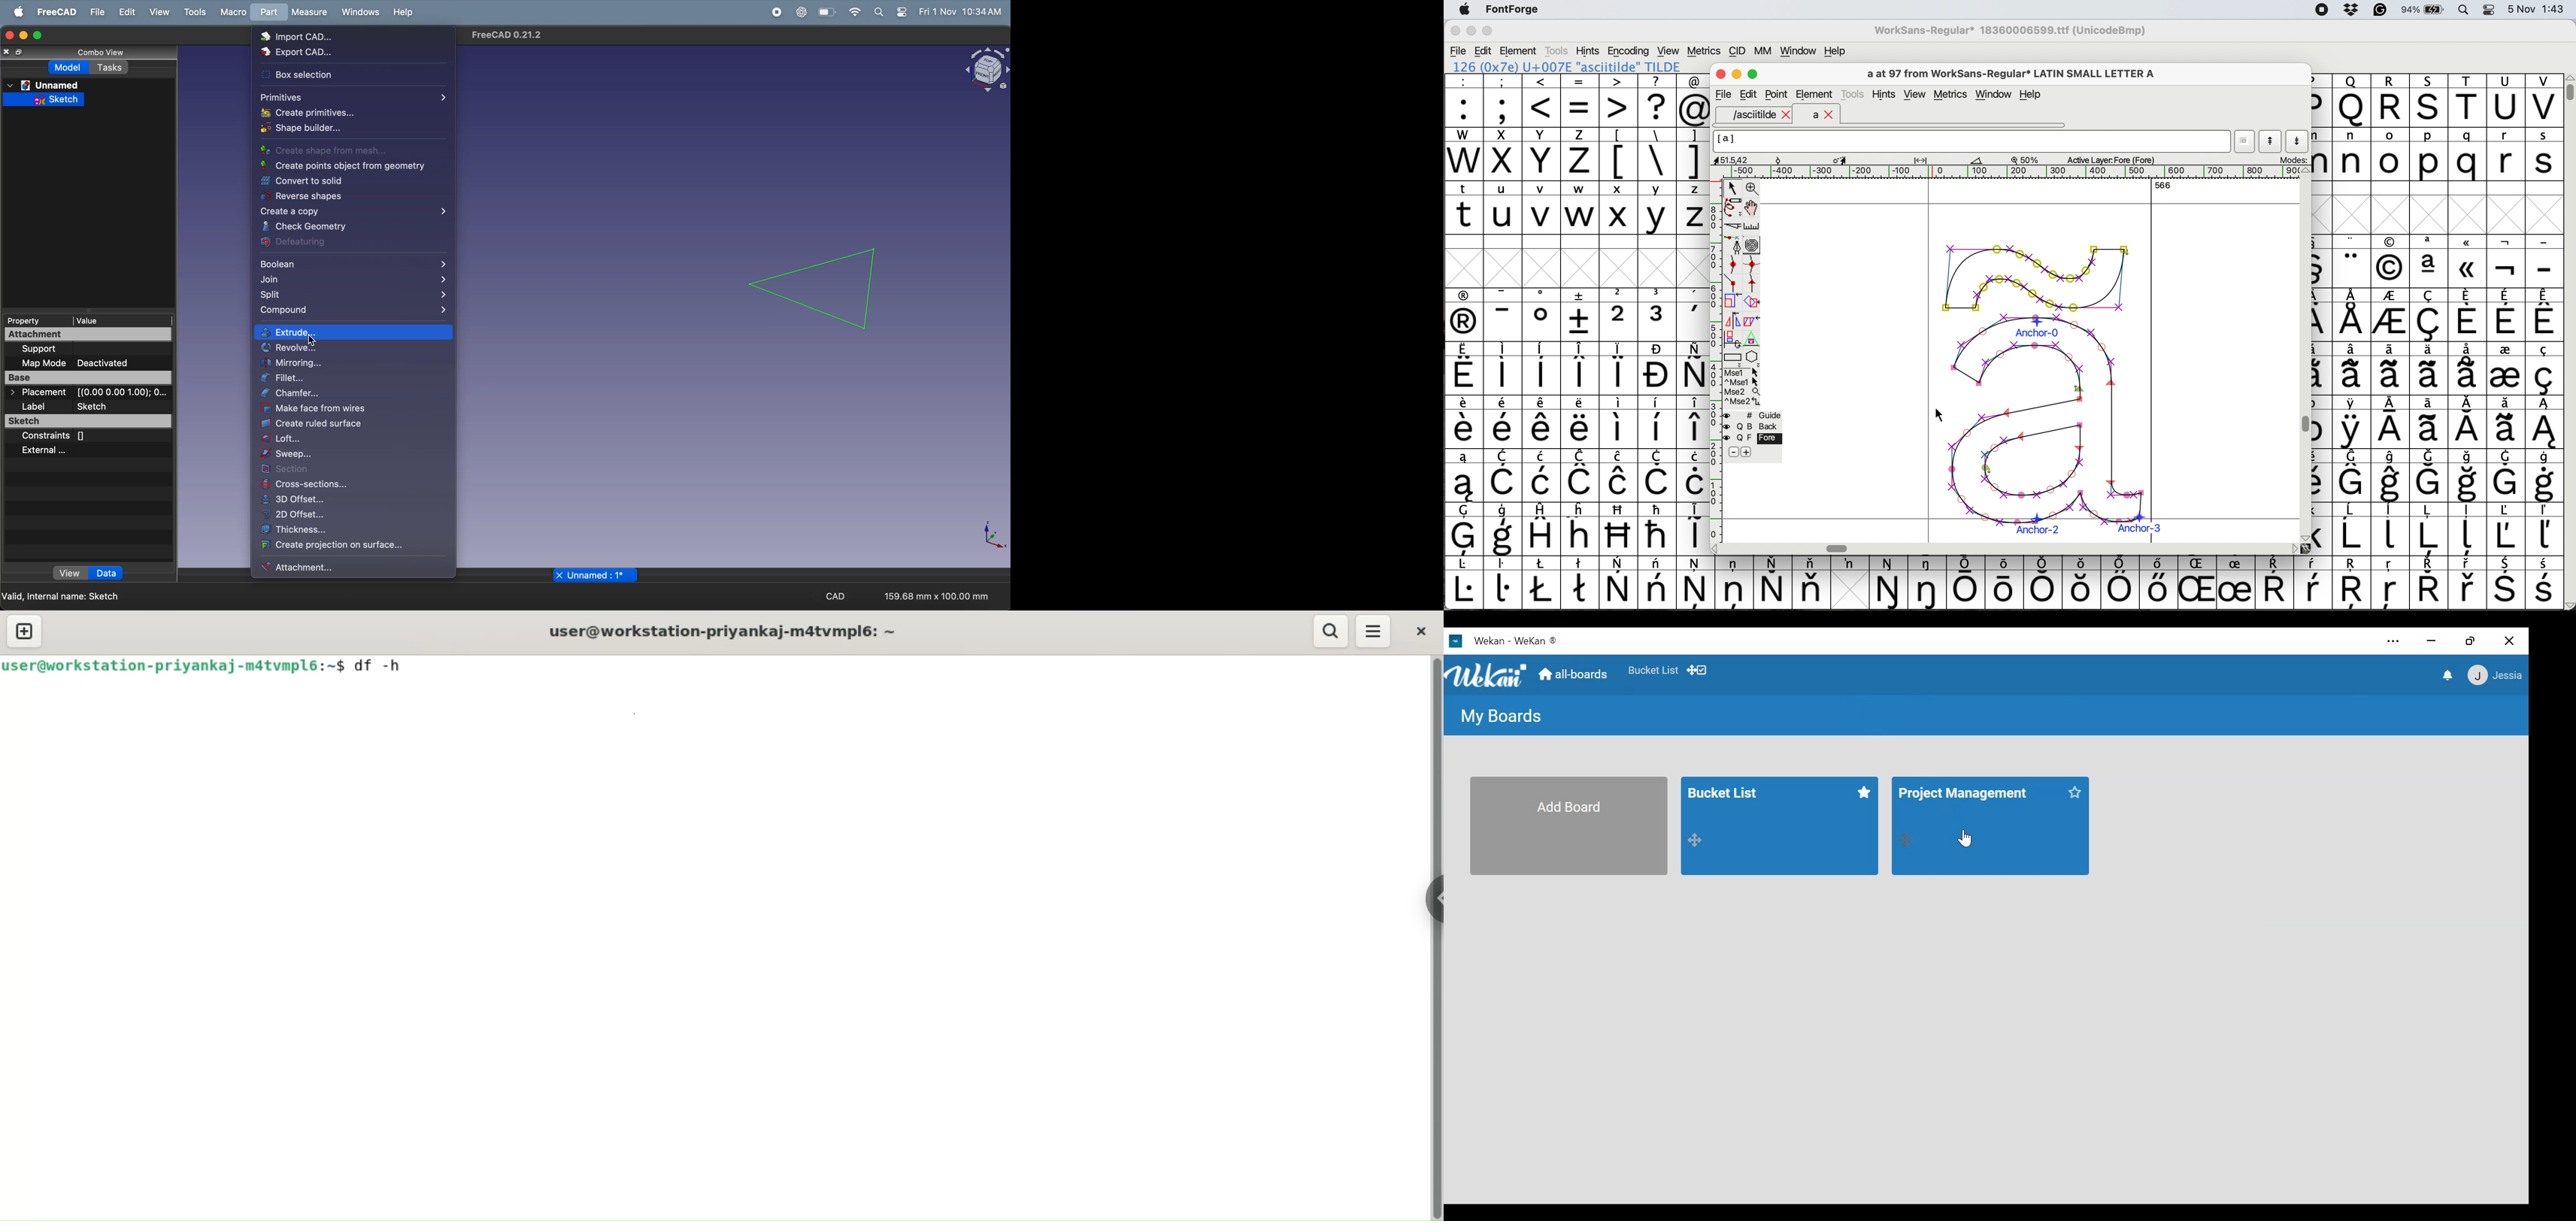 The height and width of the screenshot is (1232, 2576). What do you see at coordinates (2511, 640) in the screenshot?
I see `Close` at bounding box center [2511, 640].